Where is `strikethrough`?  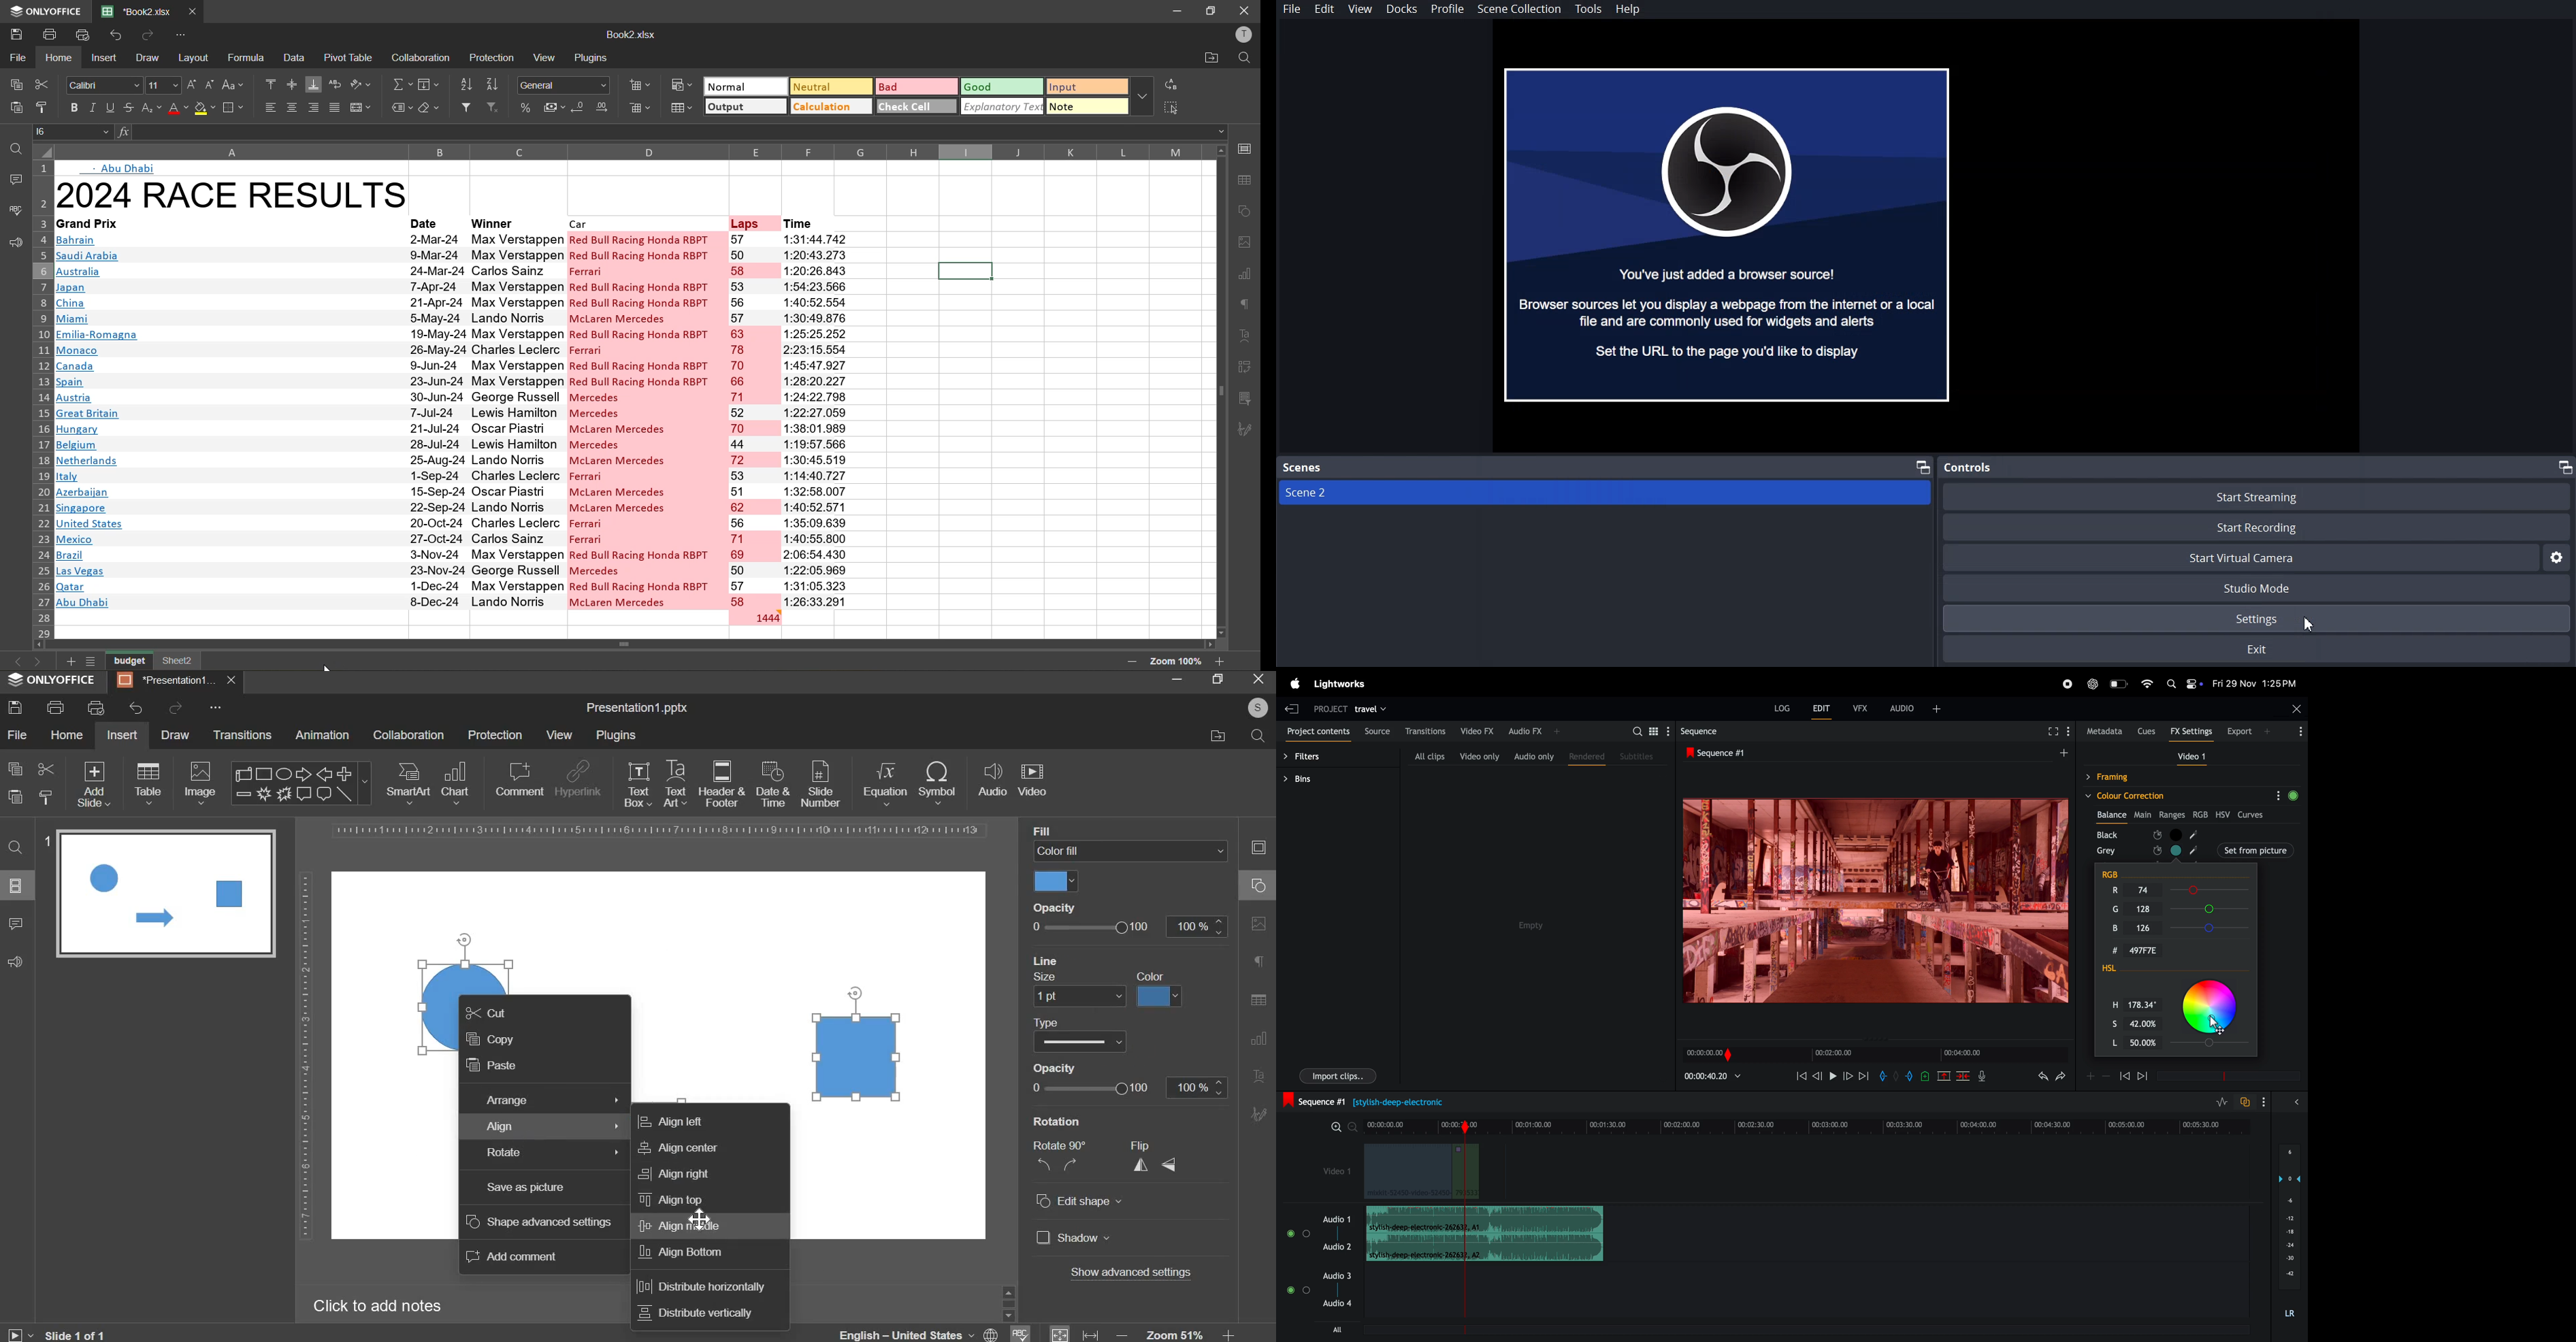
strikethrough is located at coordinates (126, 108).